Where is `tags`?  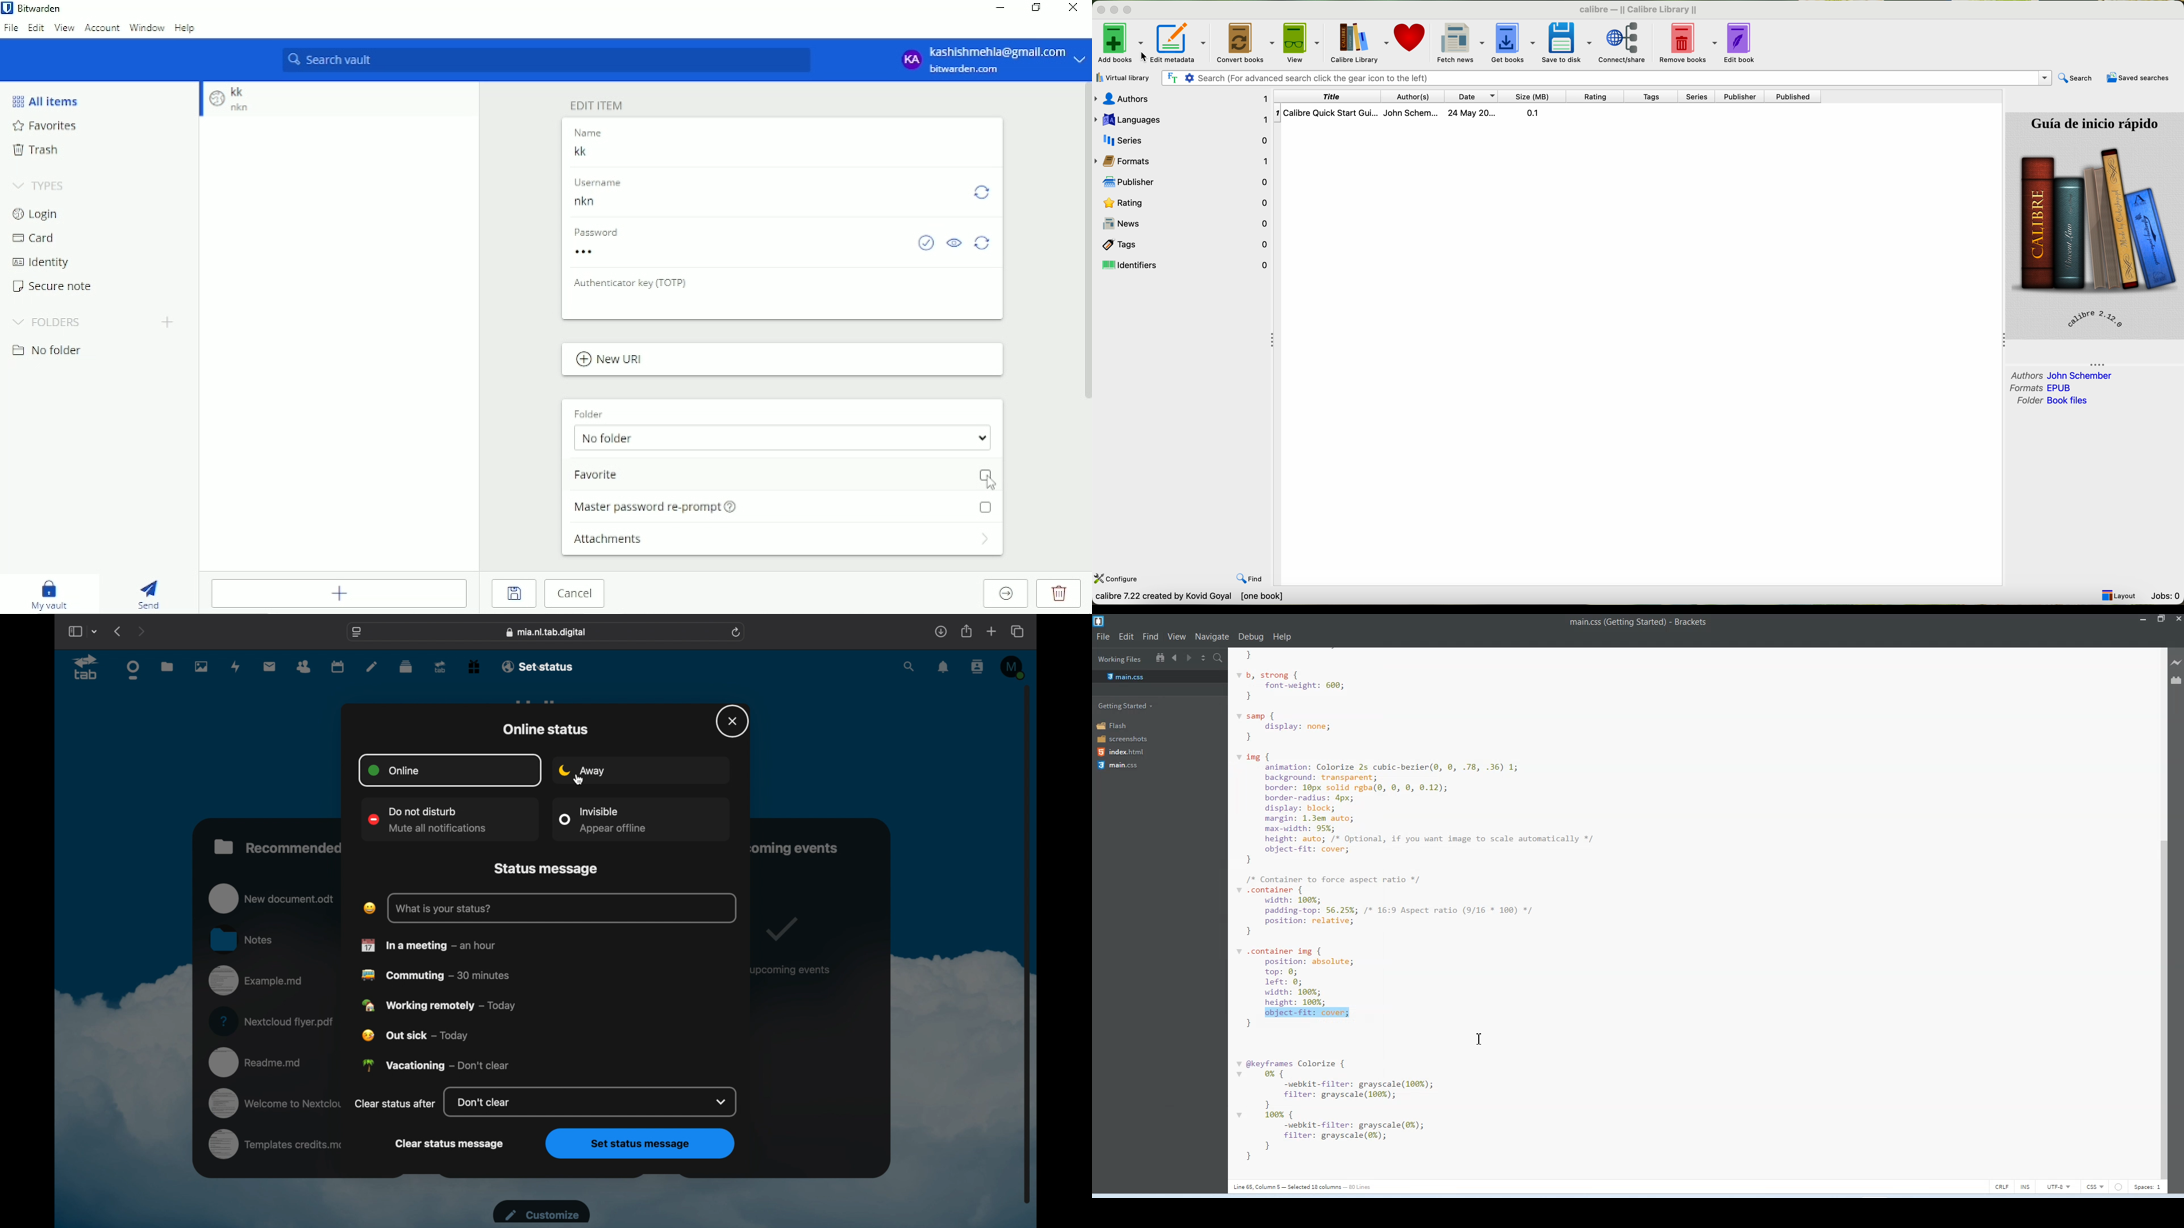
tags is located at coordinates (1650, 98).